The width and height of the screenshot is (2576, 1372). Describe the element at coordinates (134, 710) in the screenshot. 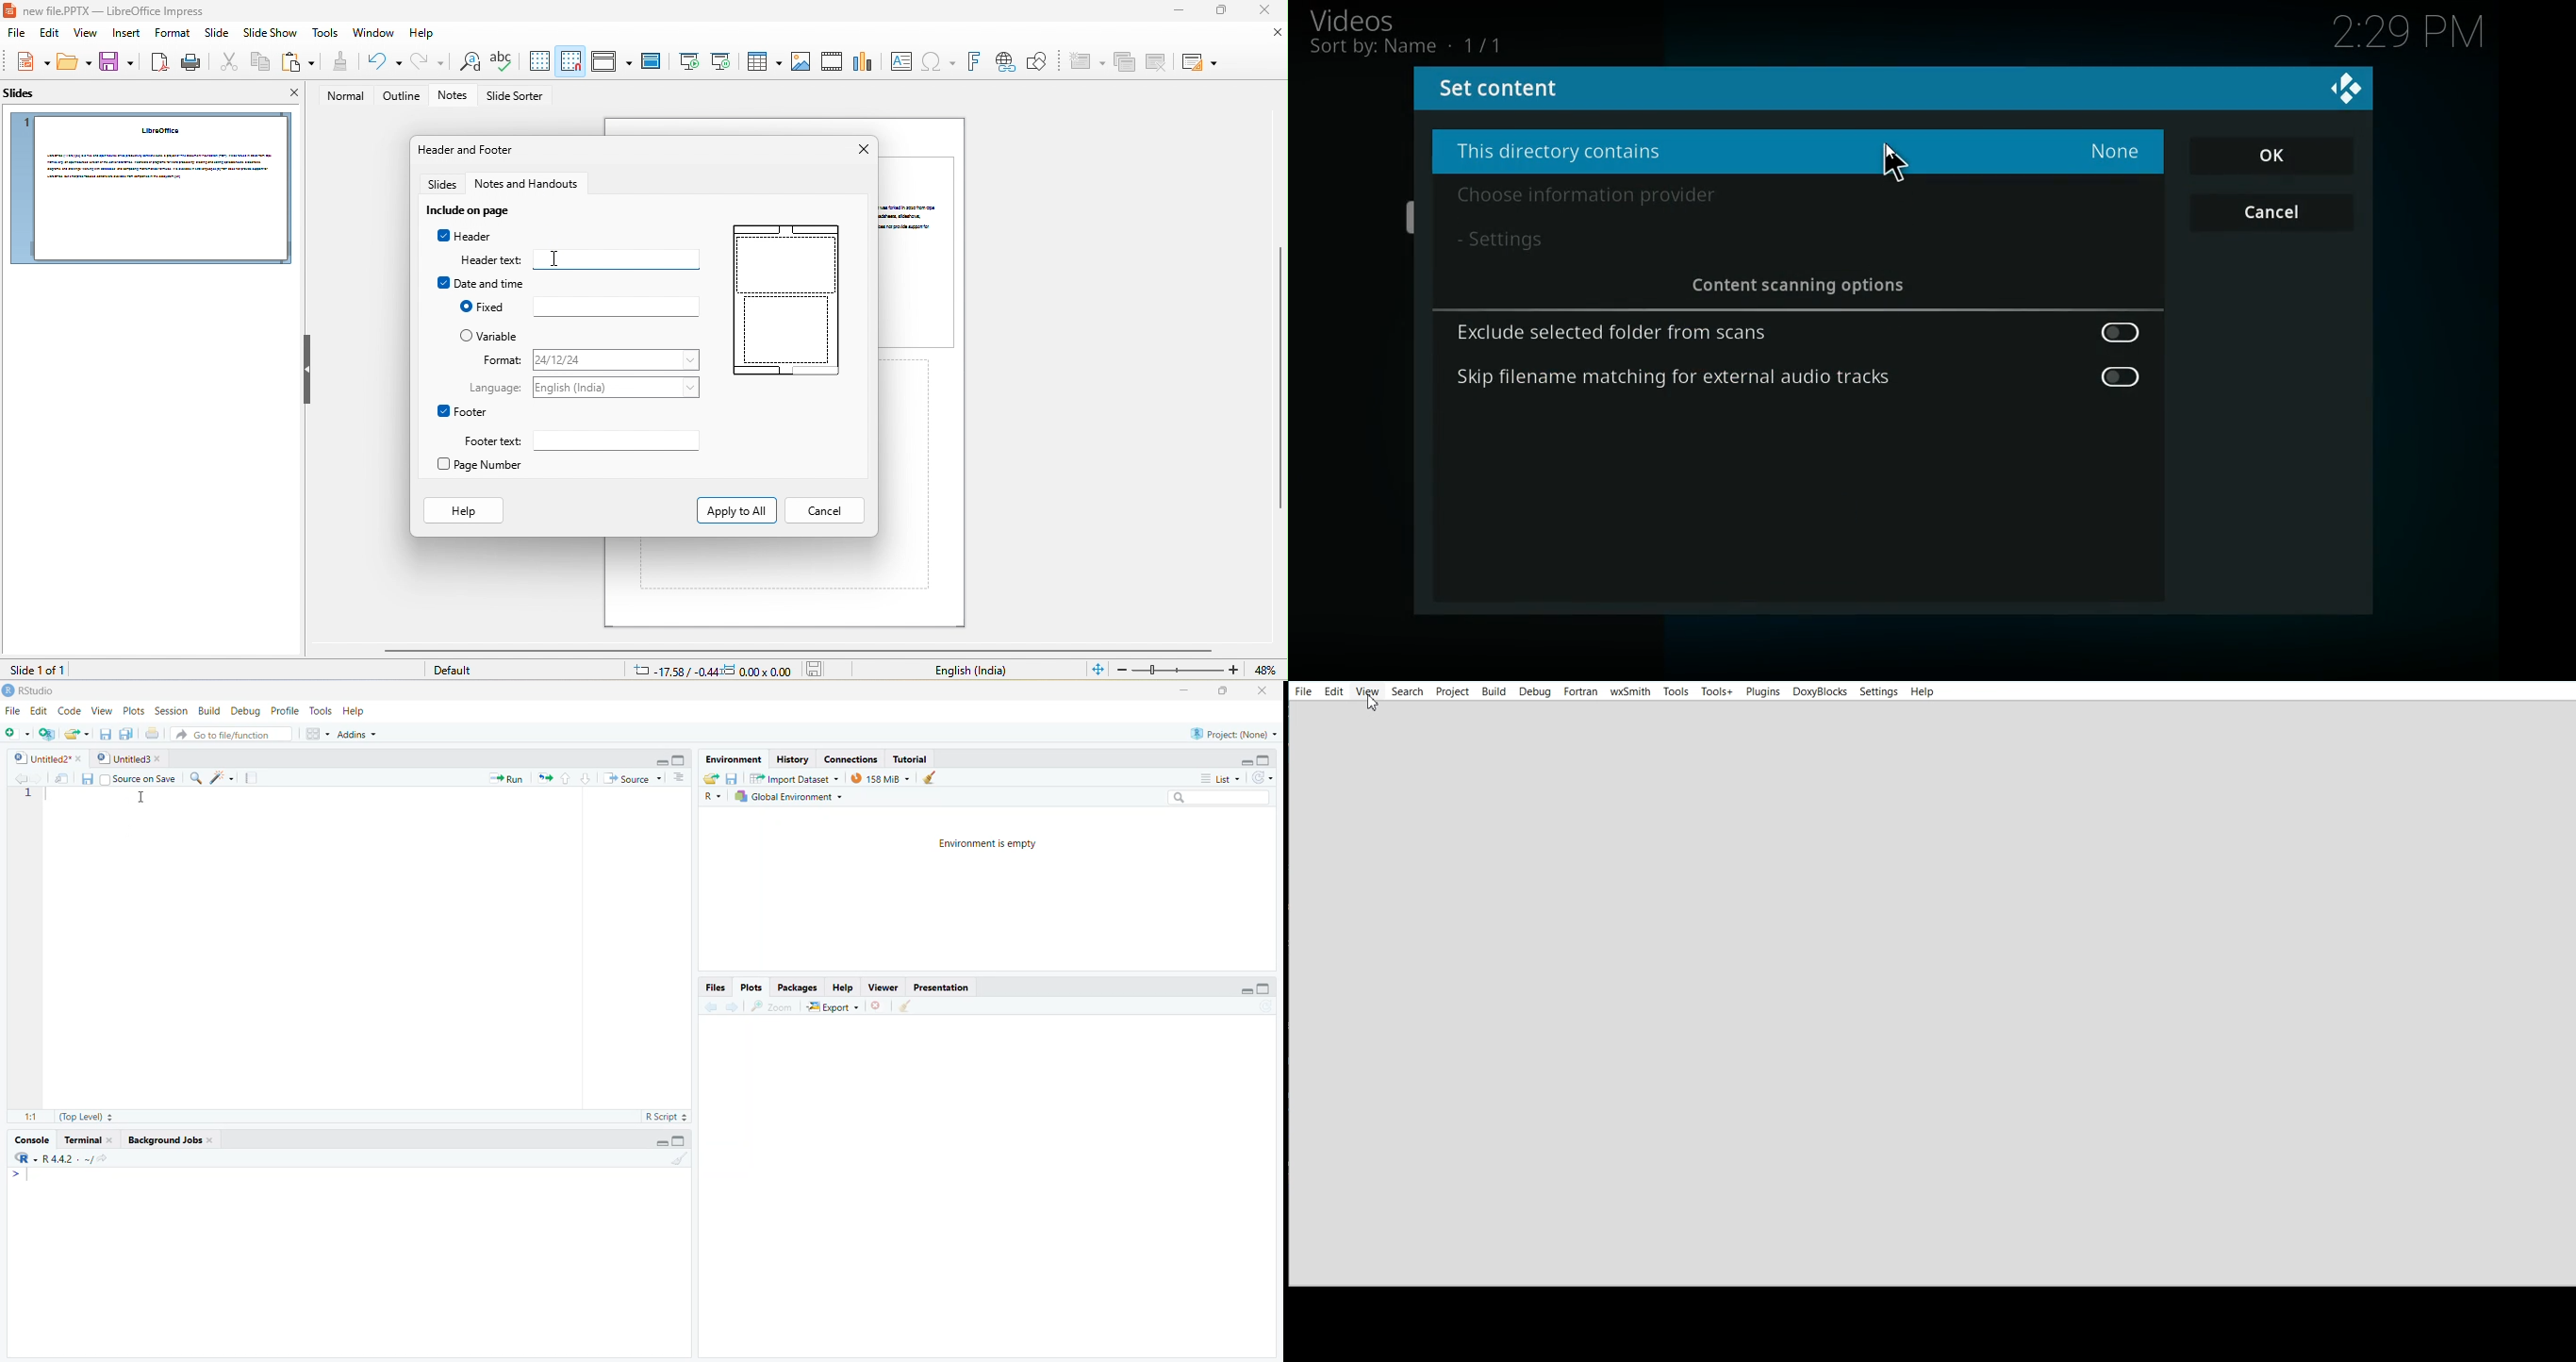

I see `Plots` at that location.